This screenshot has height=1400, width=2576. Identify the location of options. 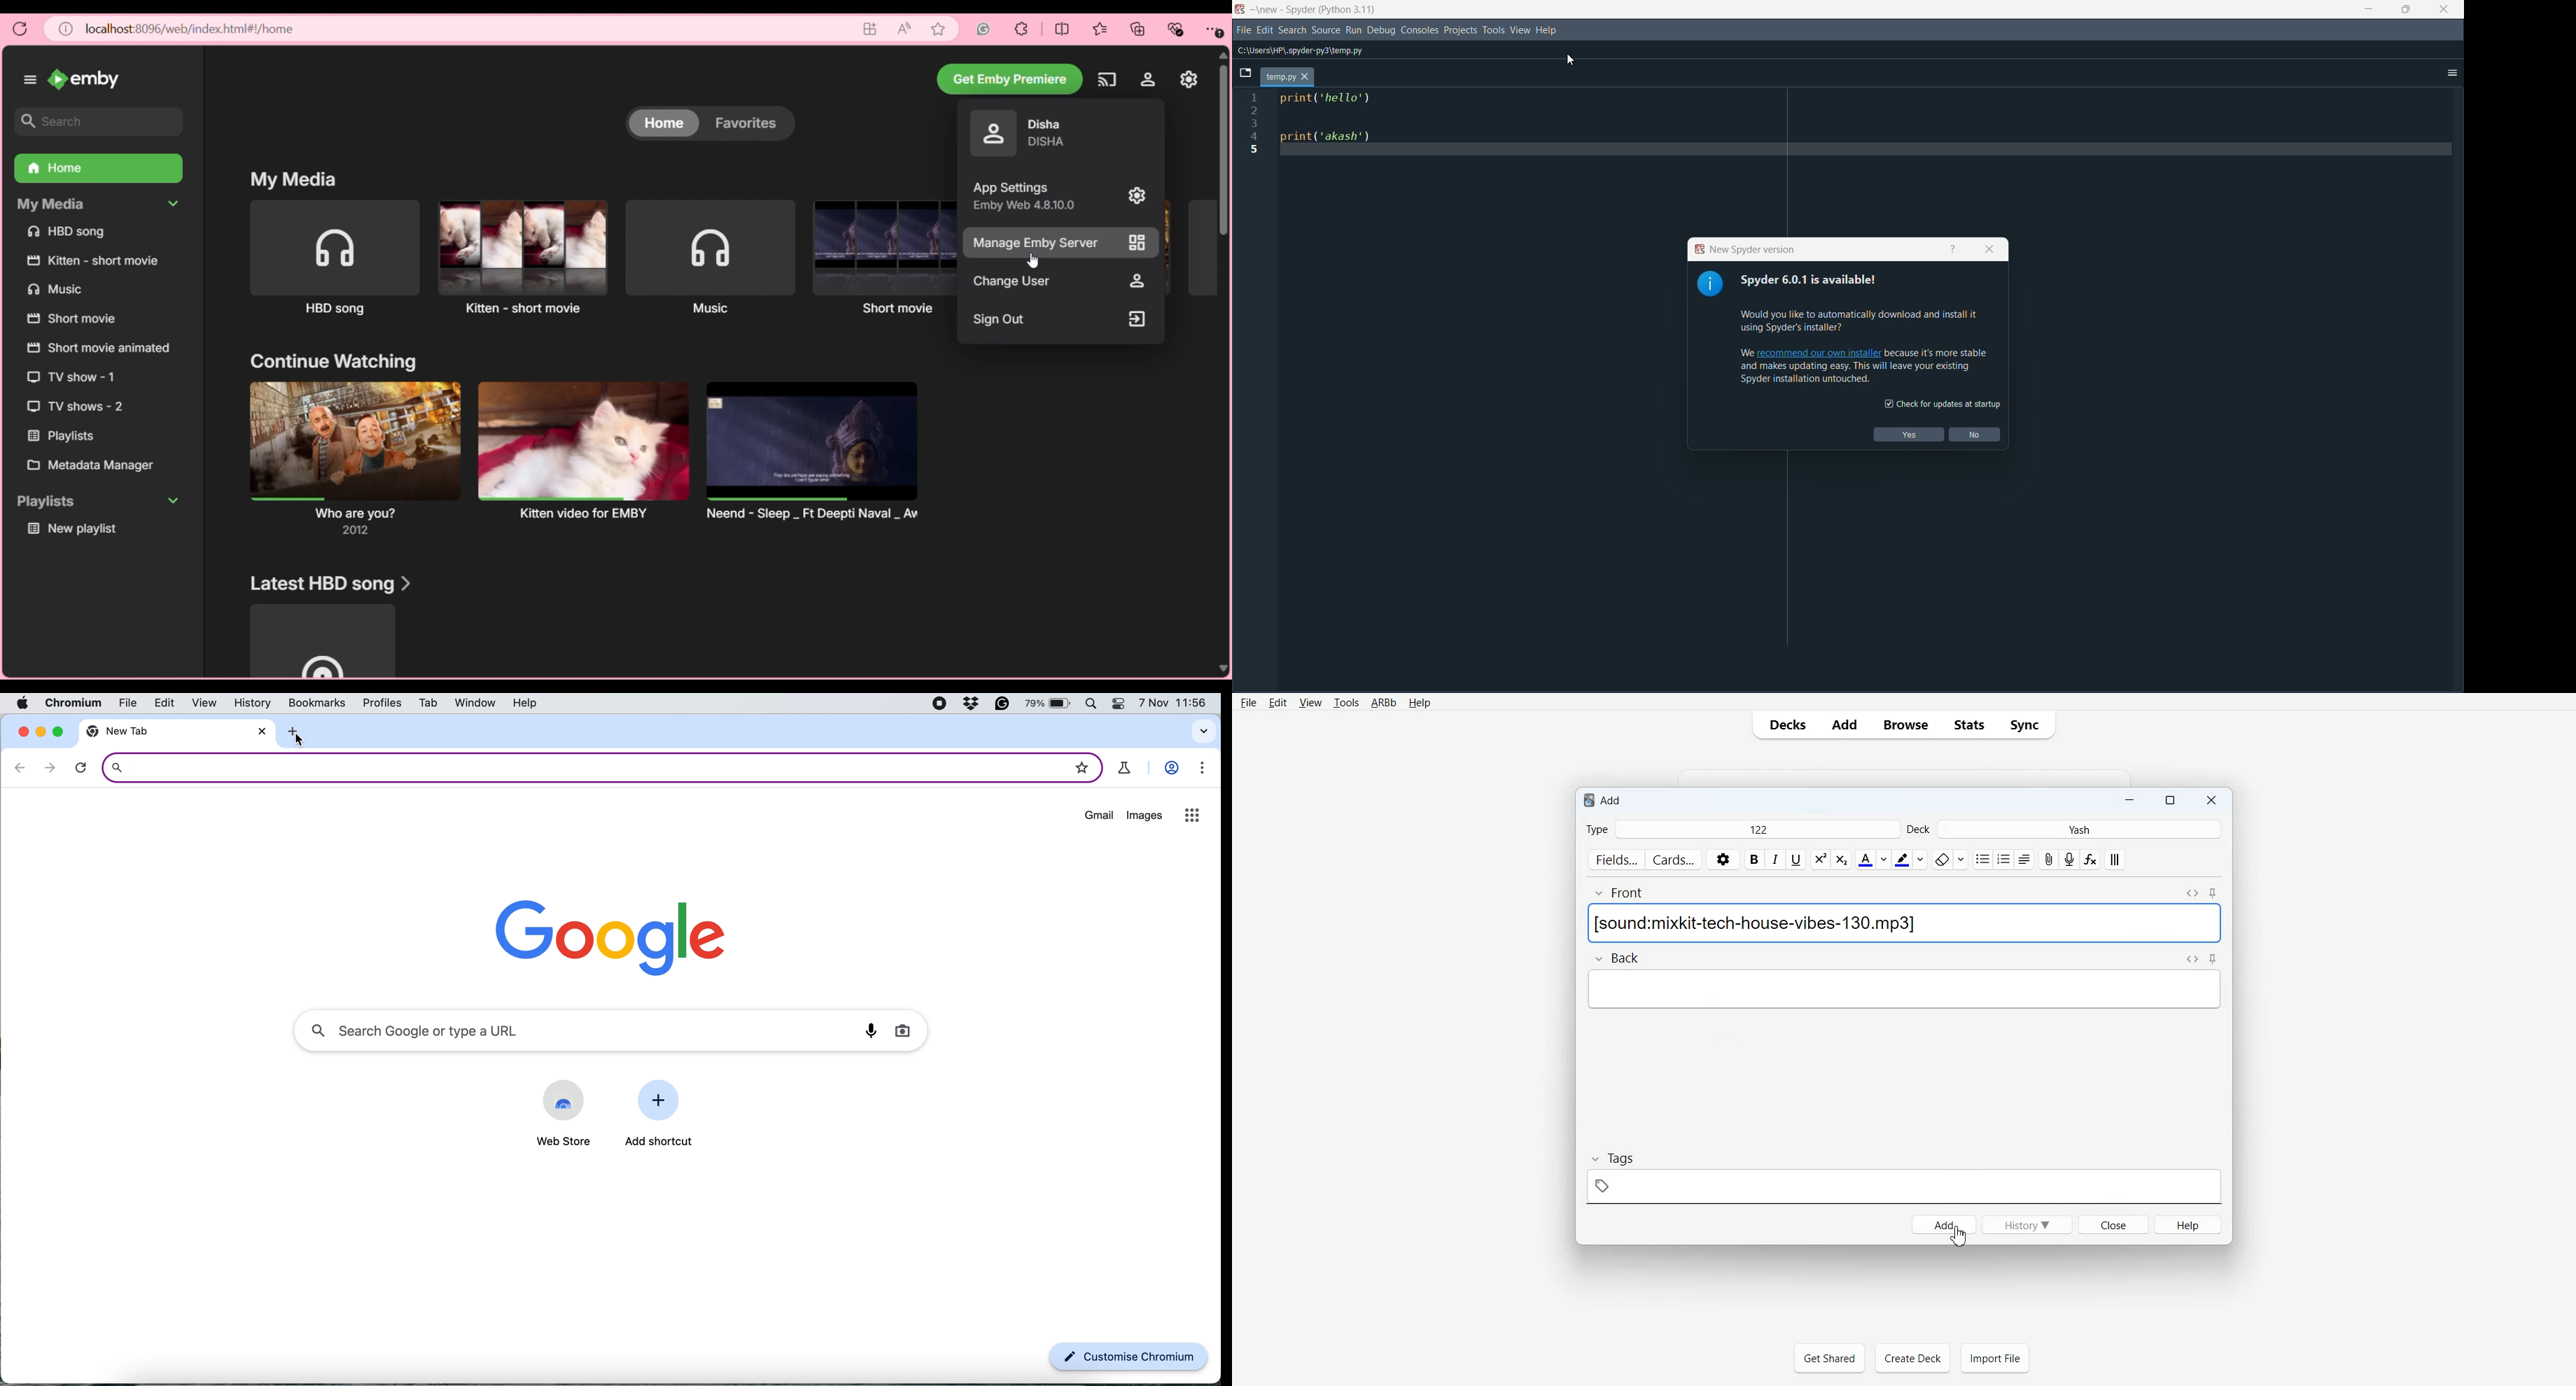
(2452, 74).